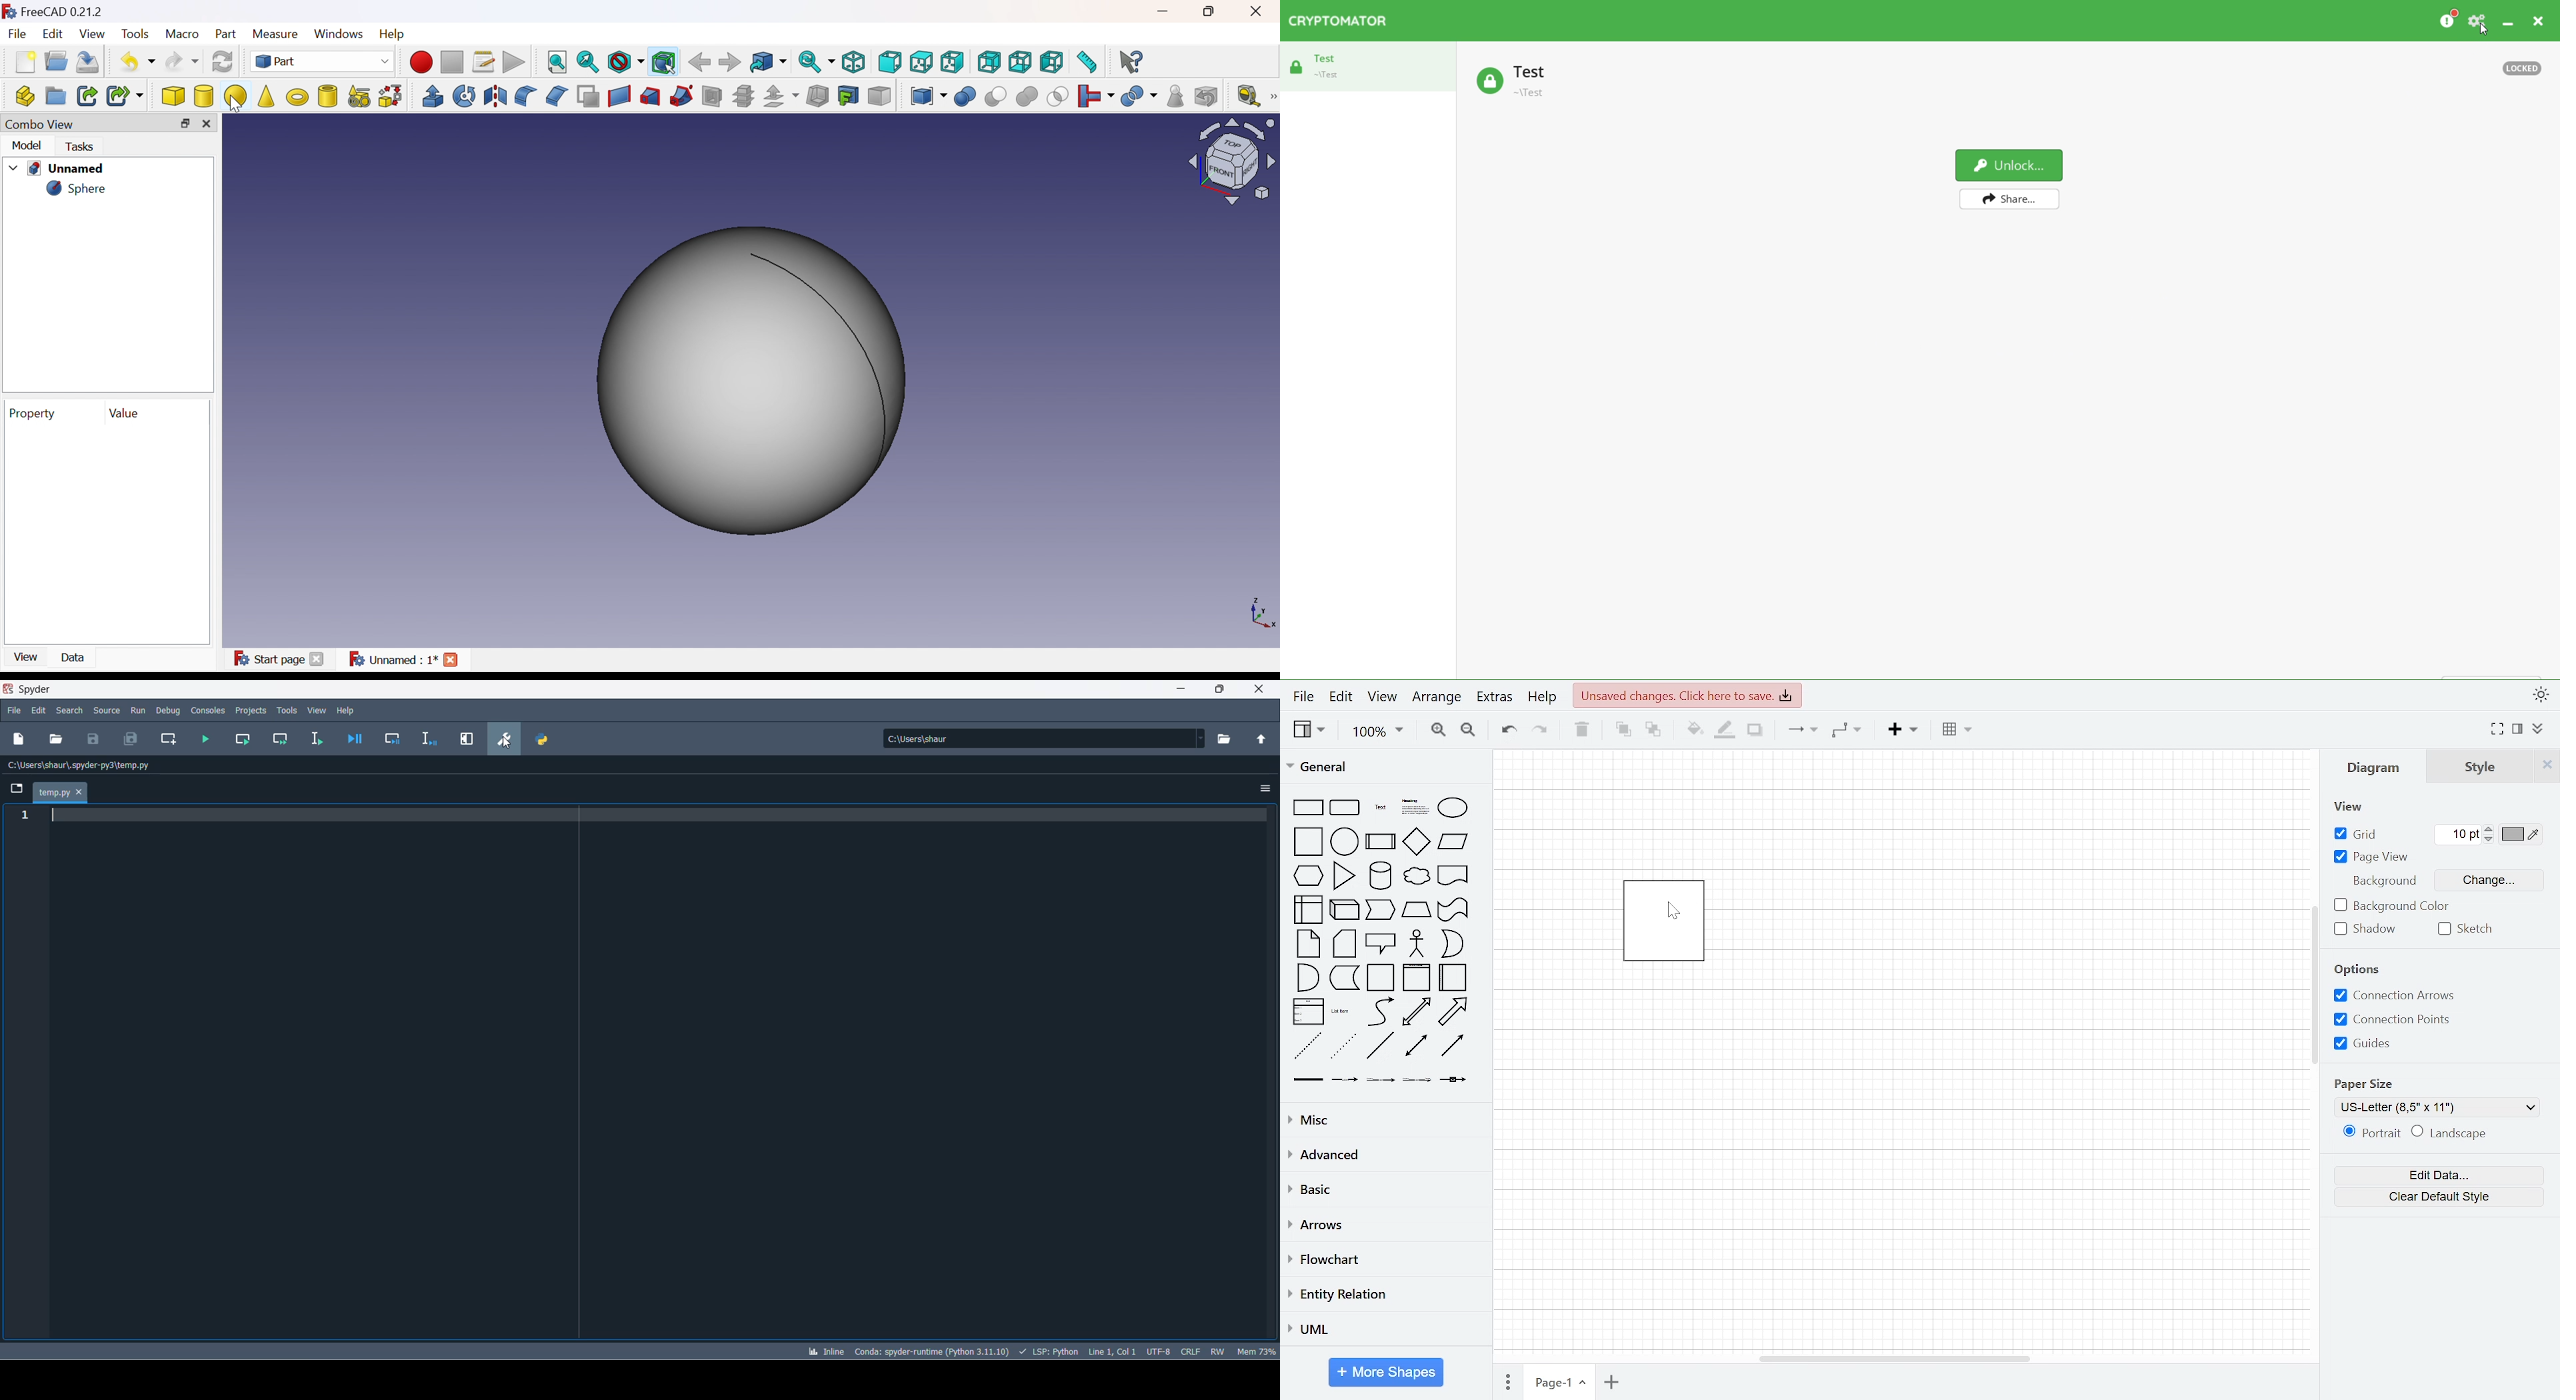  I want to click on advanced, so click(1383, 1155).